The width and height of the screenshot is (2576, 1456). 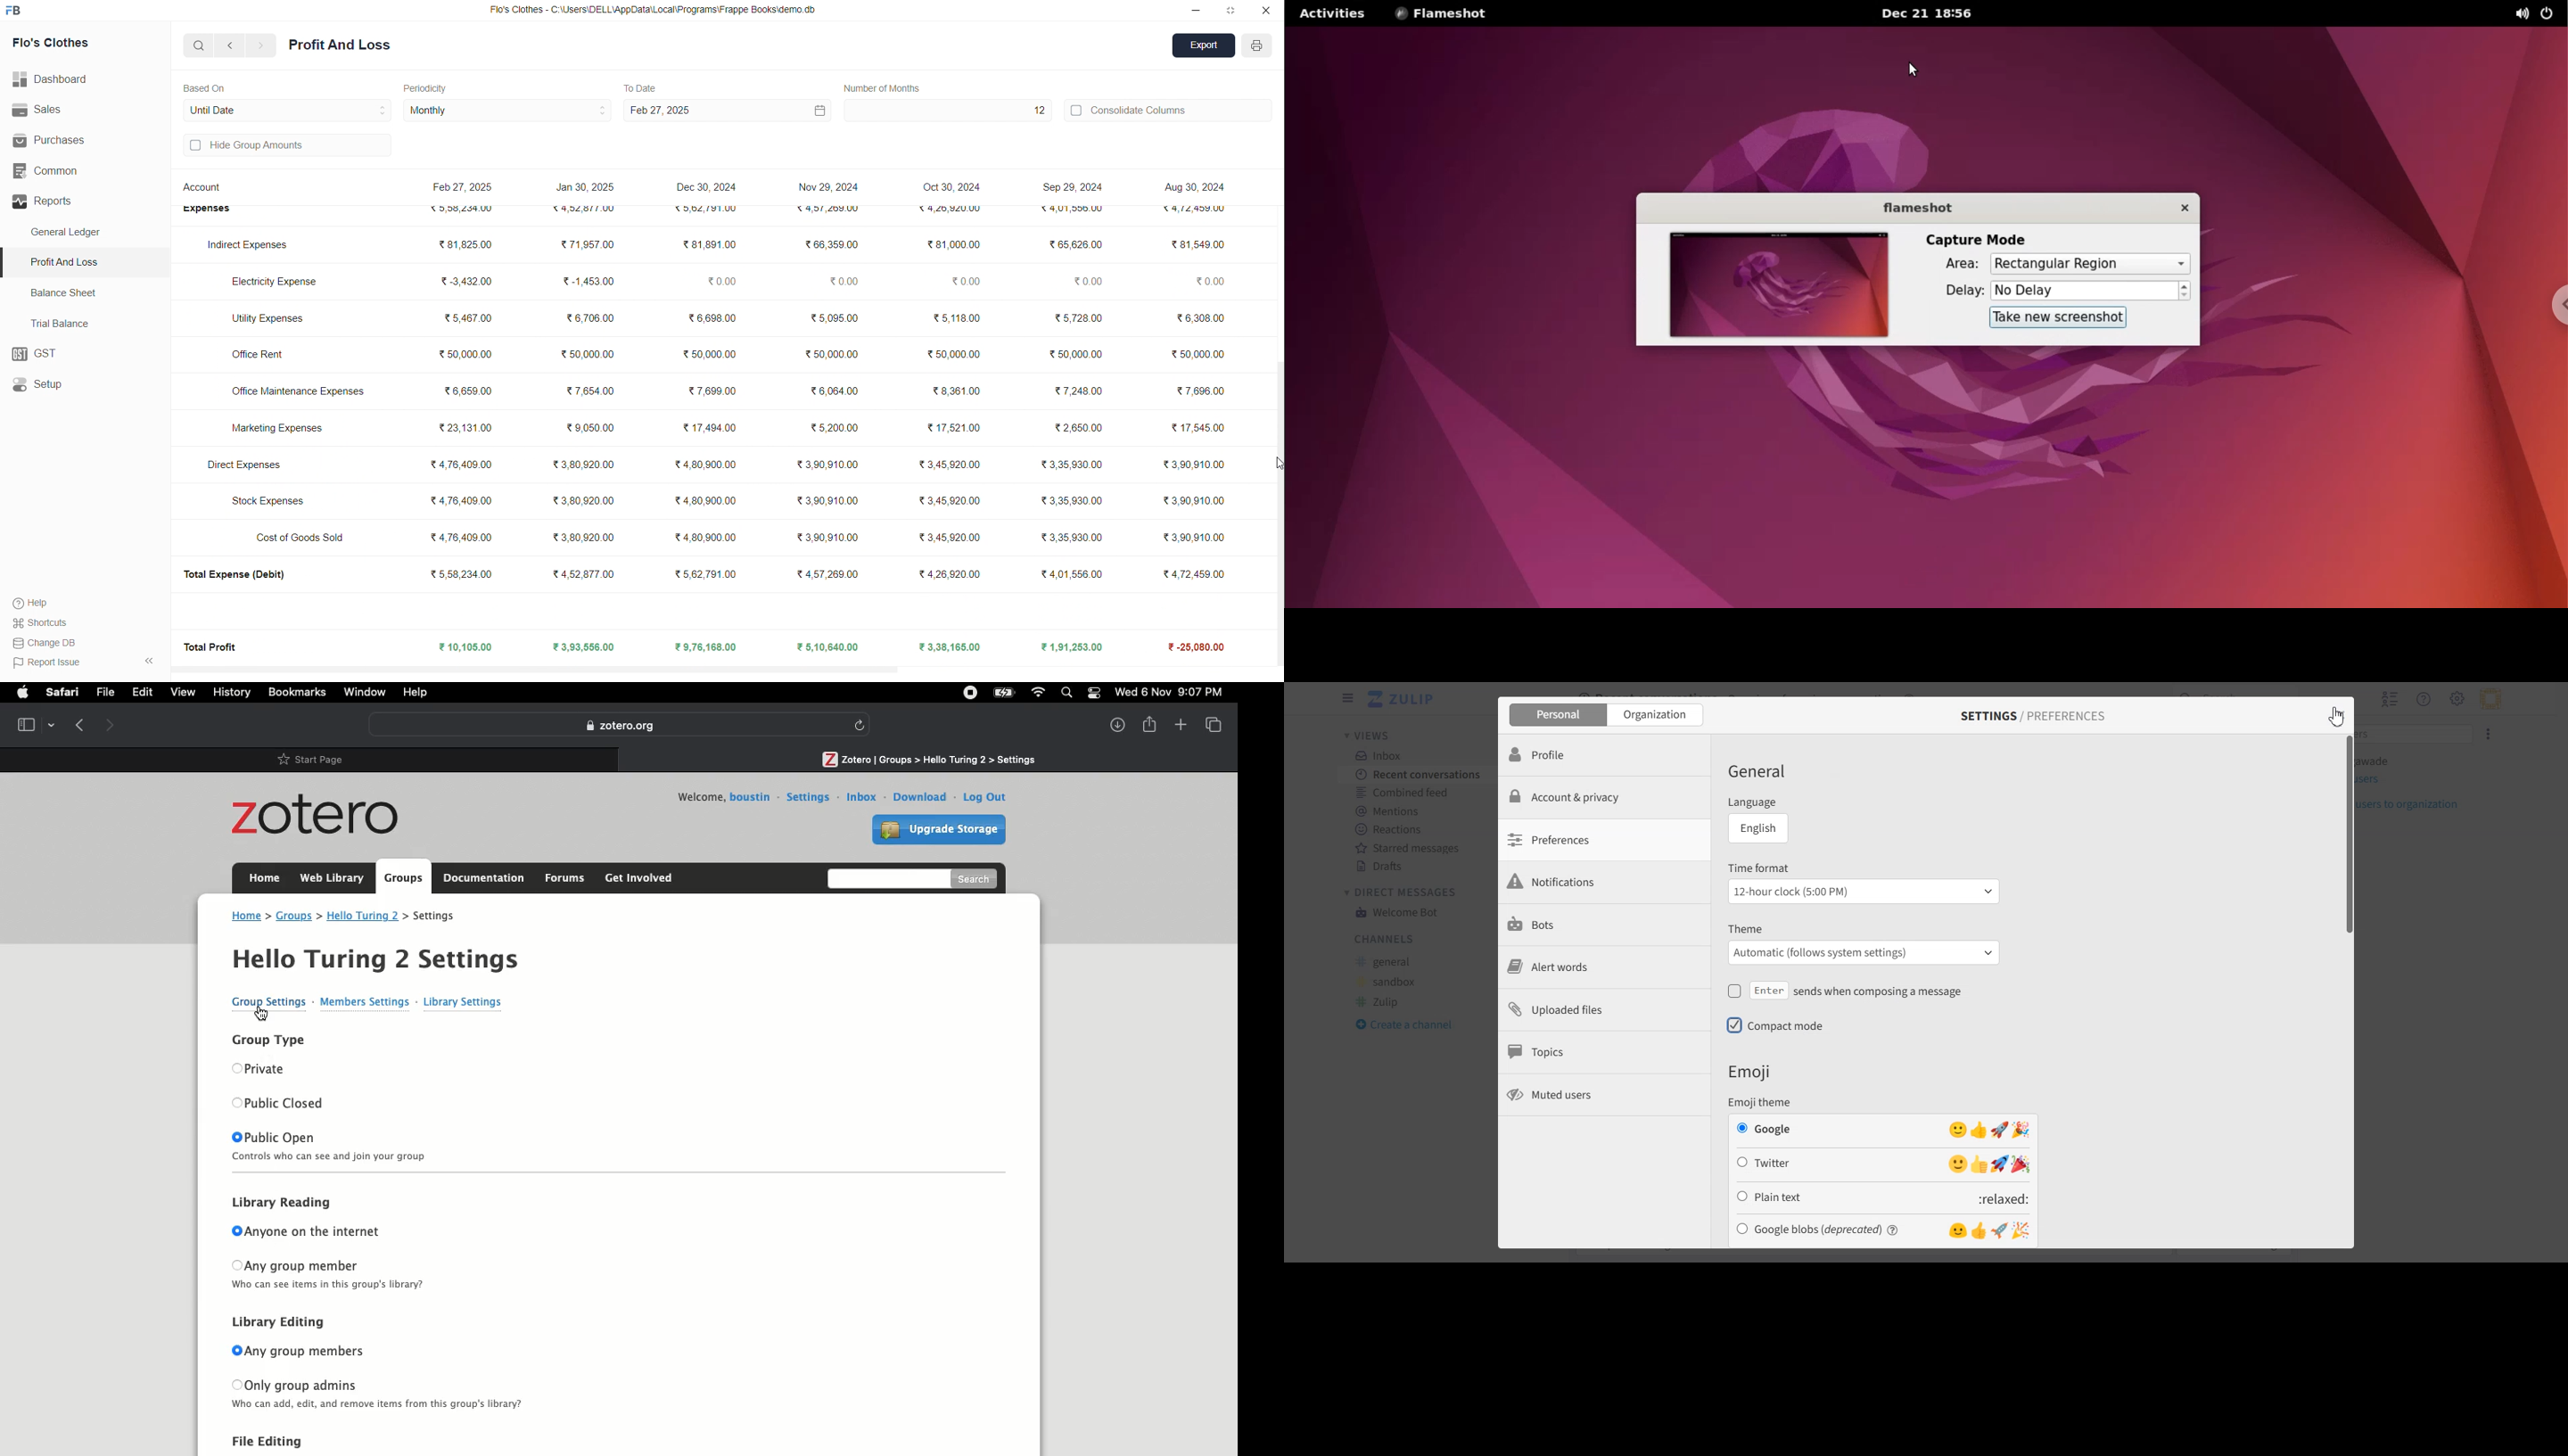 I want to click on Bots, so click(x=1603, y=925).